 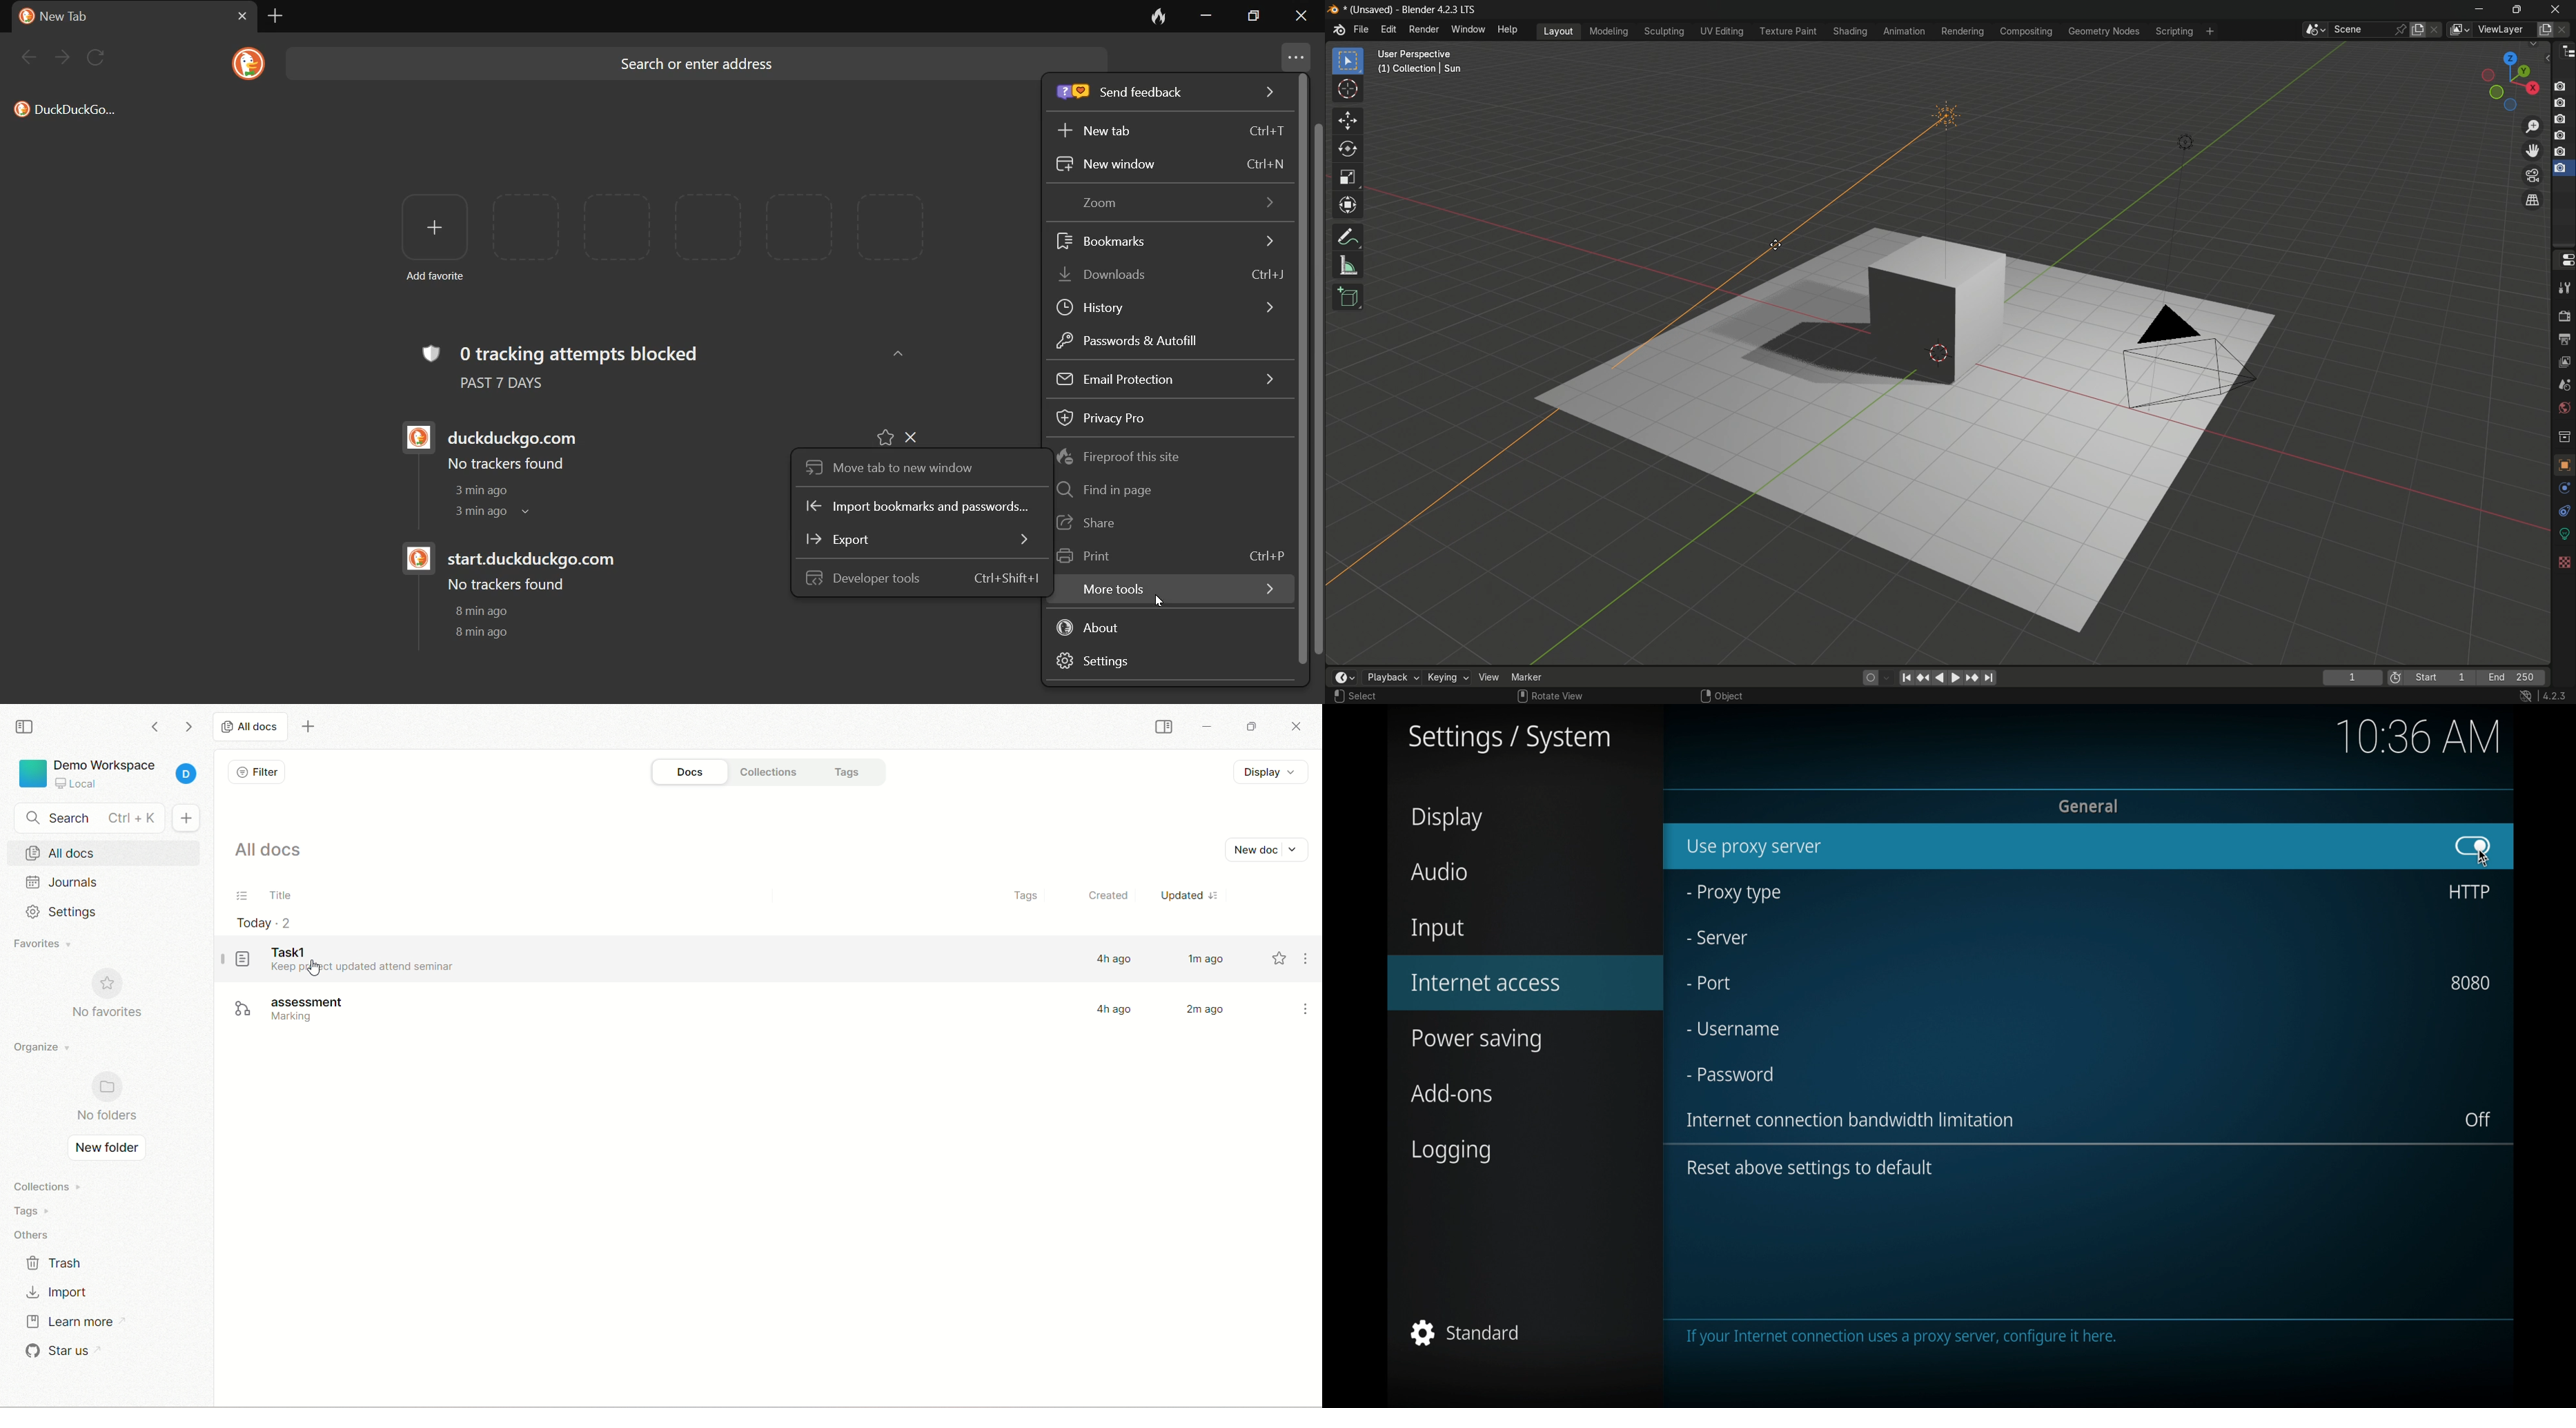 I want to click on all docs, so click(x=105, y=854).